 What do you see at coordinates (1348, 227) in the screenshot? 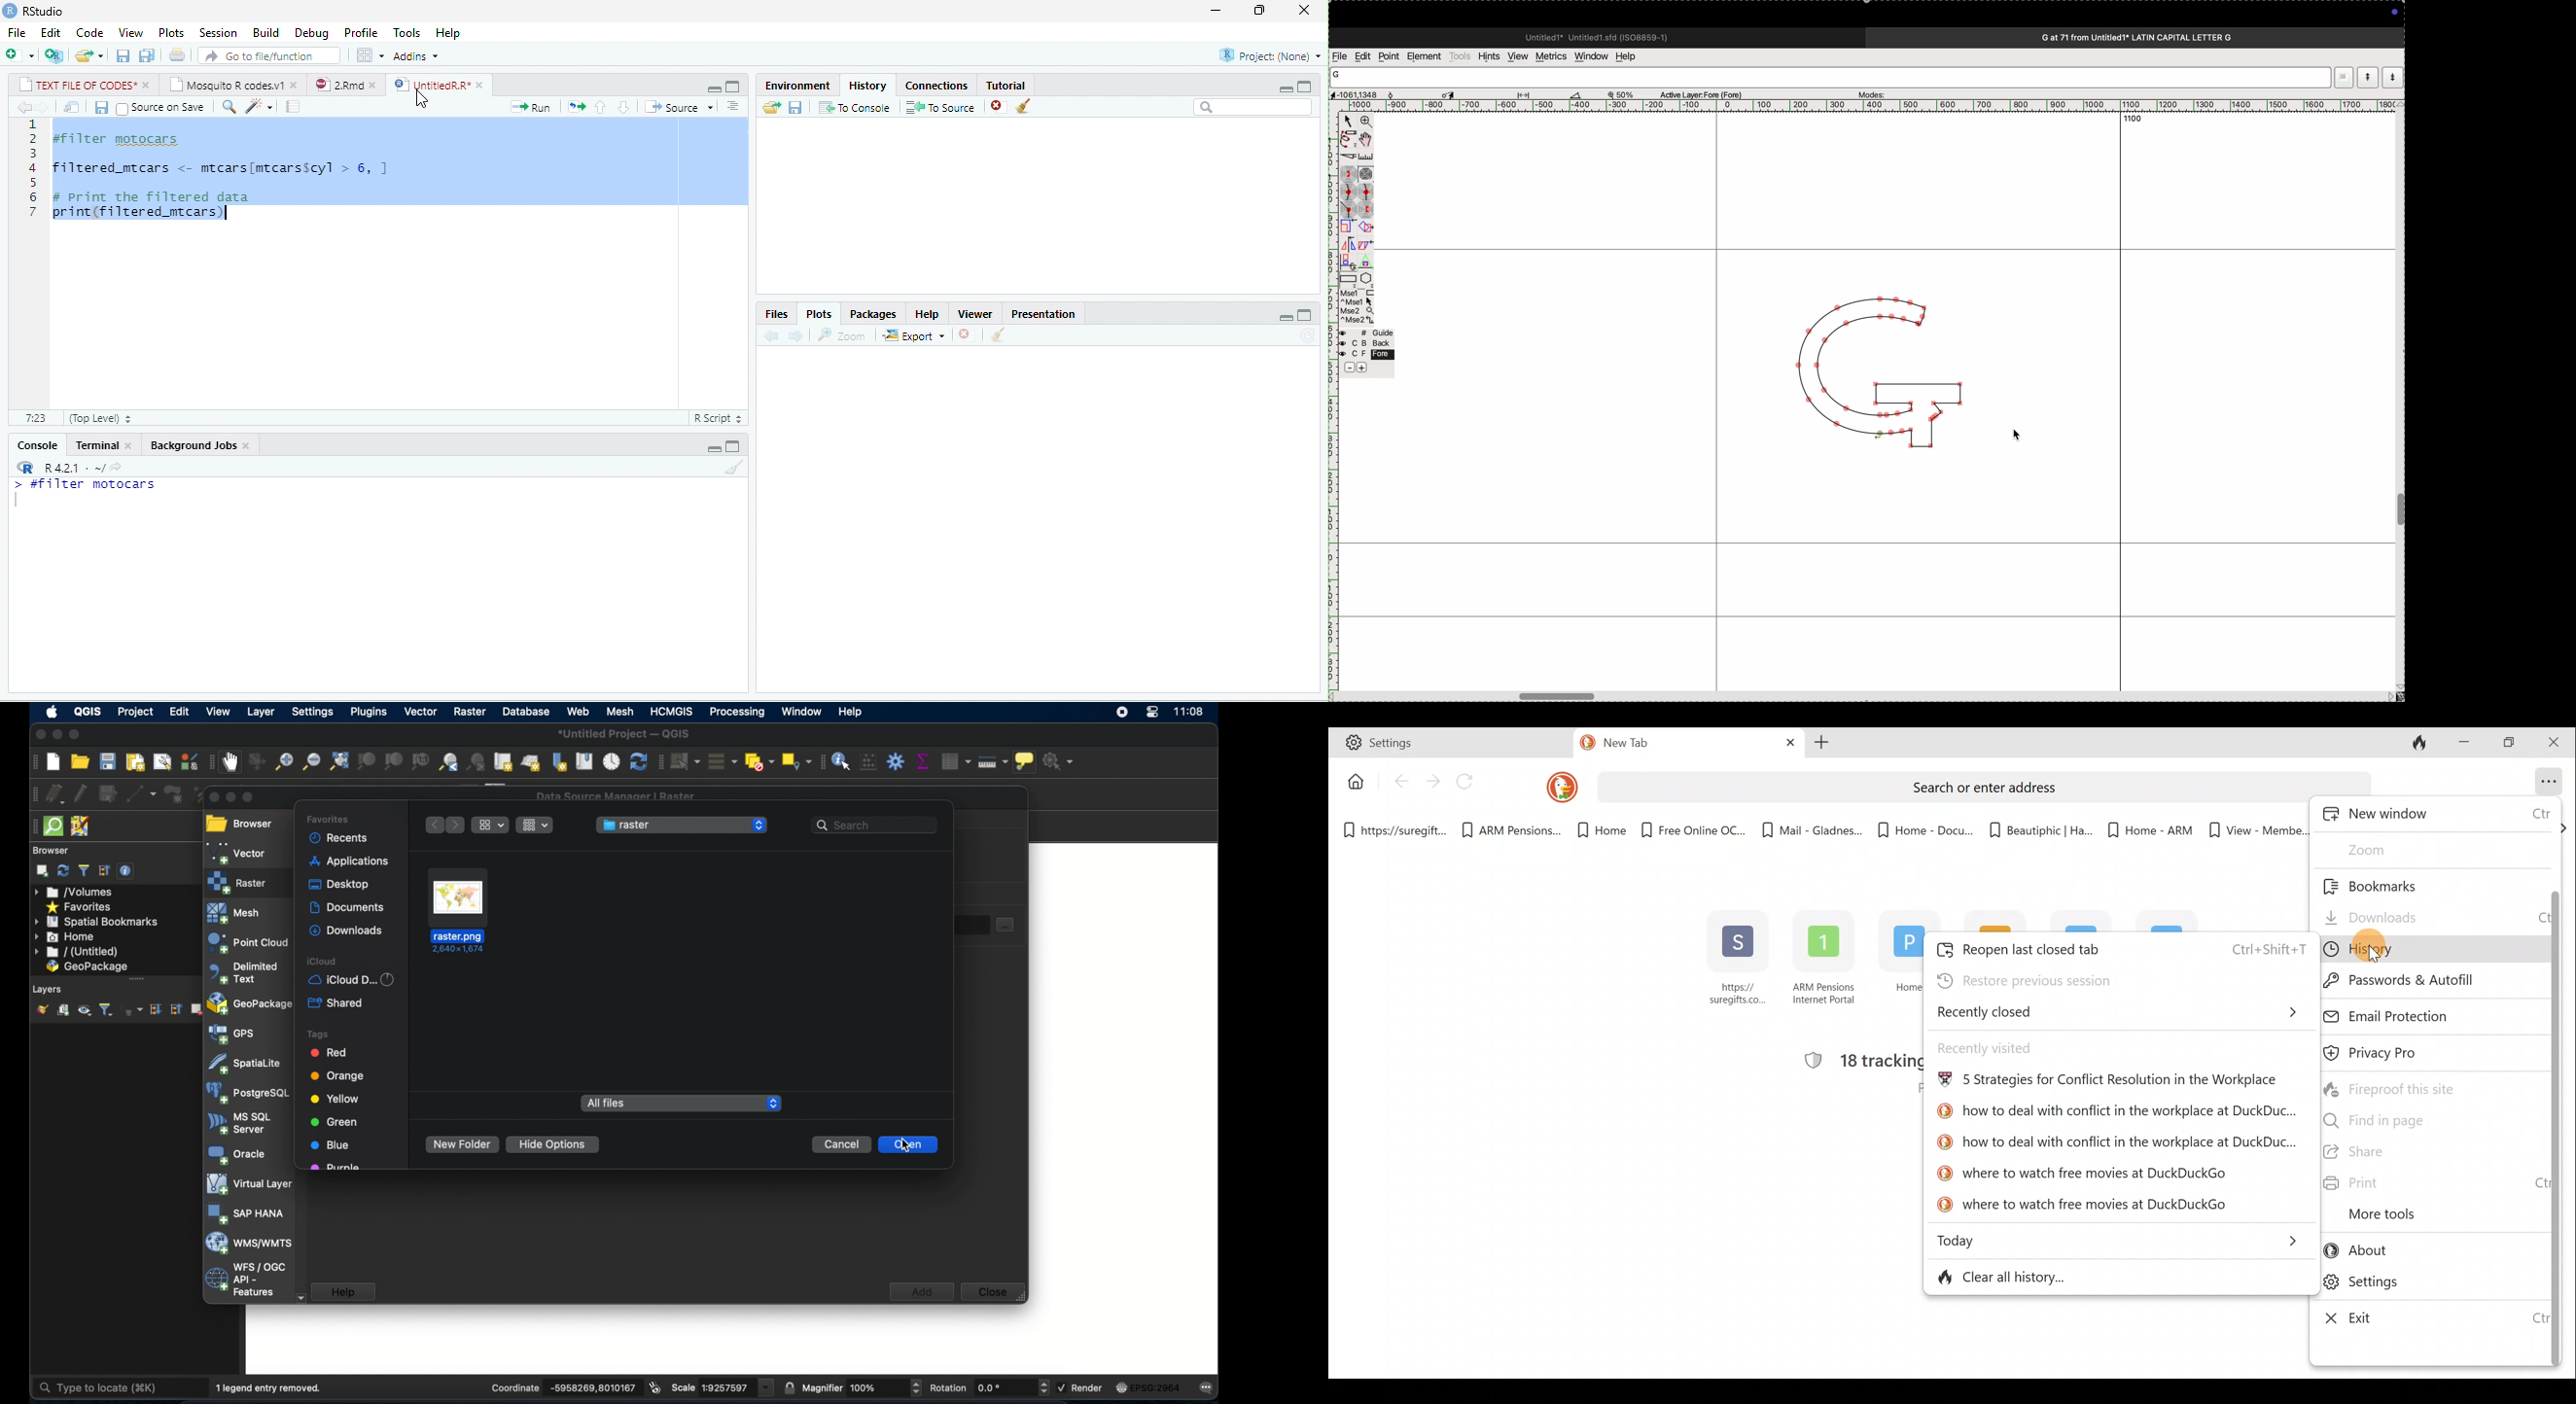
I see `scale` at bounding box center [1348, 227].